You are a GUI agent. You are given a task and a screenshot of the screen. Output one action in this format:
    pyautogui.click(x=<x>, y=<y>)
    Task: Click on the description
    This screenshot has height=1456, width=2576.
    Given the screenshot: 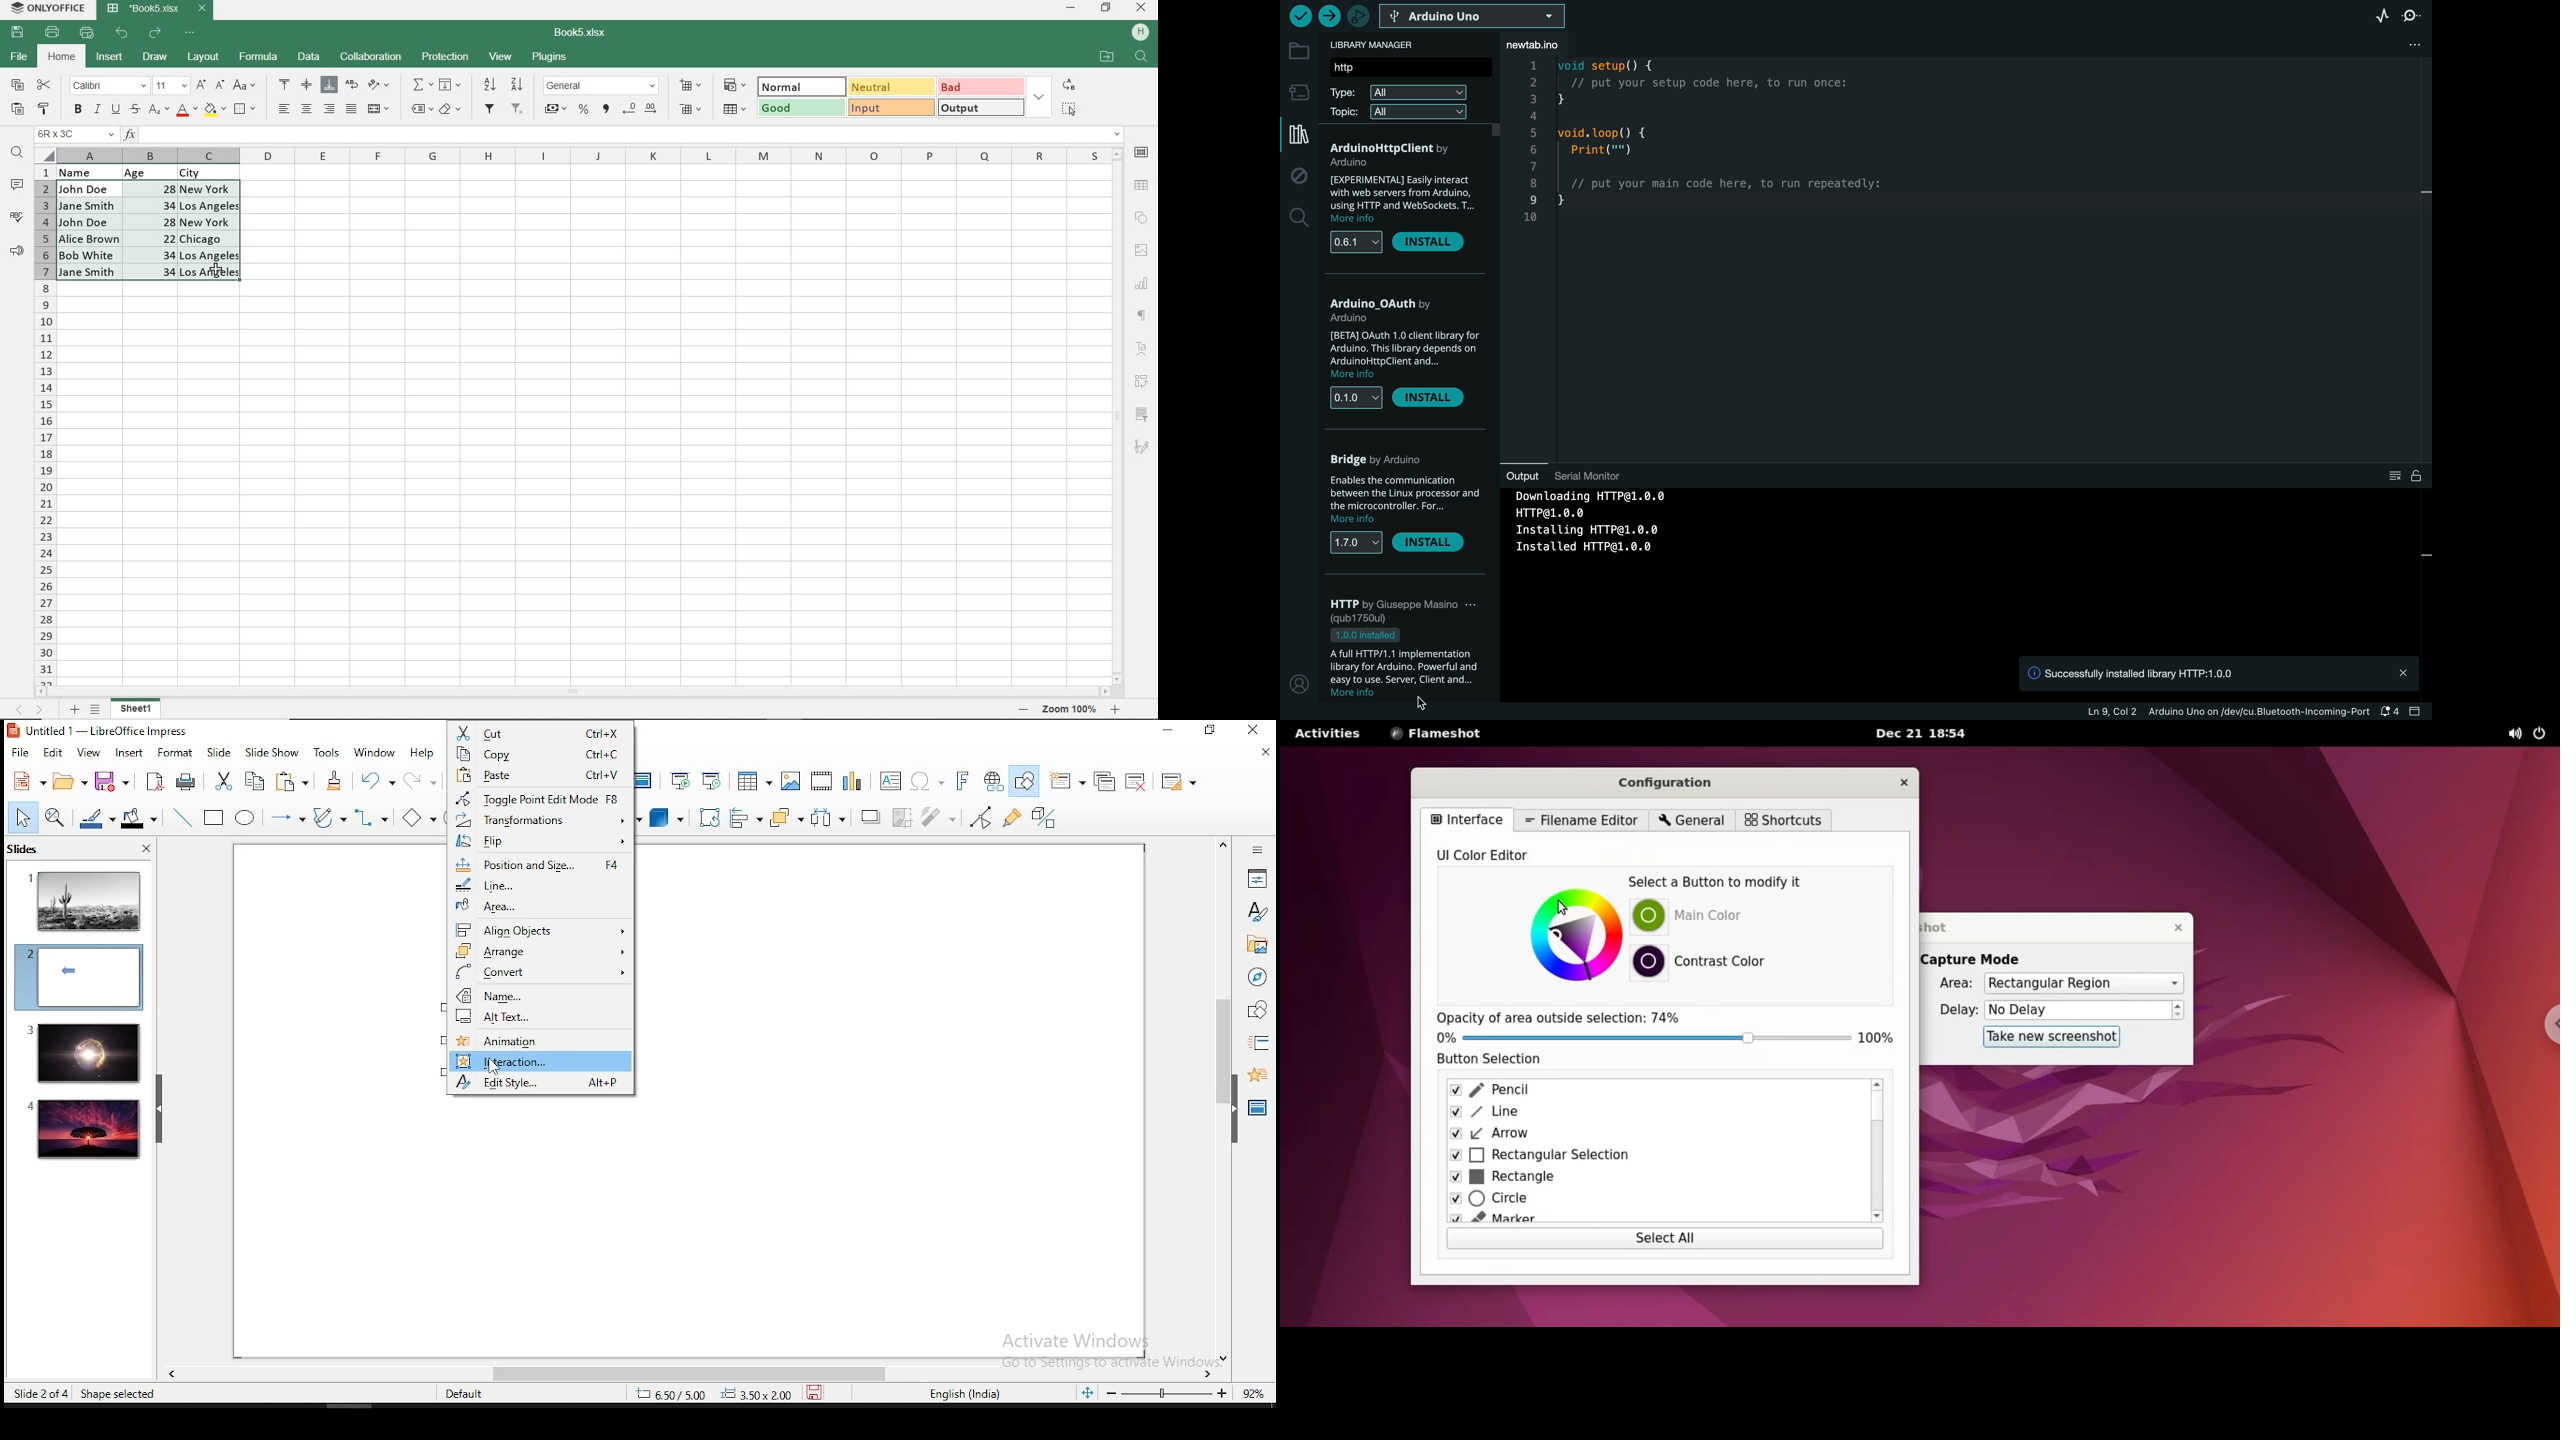 What is the action you would take?
    pyautogui.click(x=1402, y=352)
    